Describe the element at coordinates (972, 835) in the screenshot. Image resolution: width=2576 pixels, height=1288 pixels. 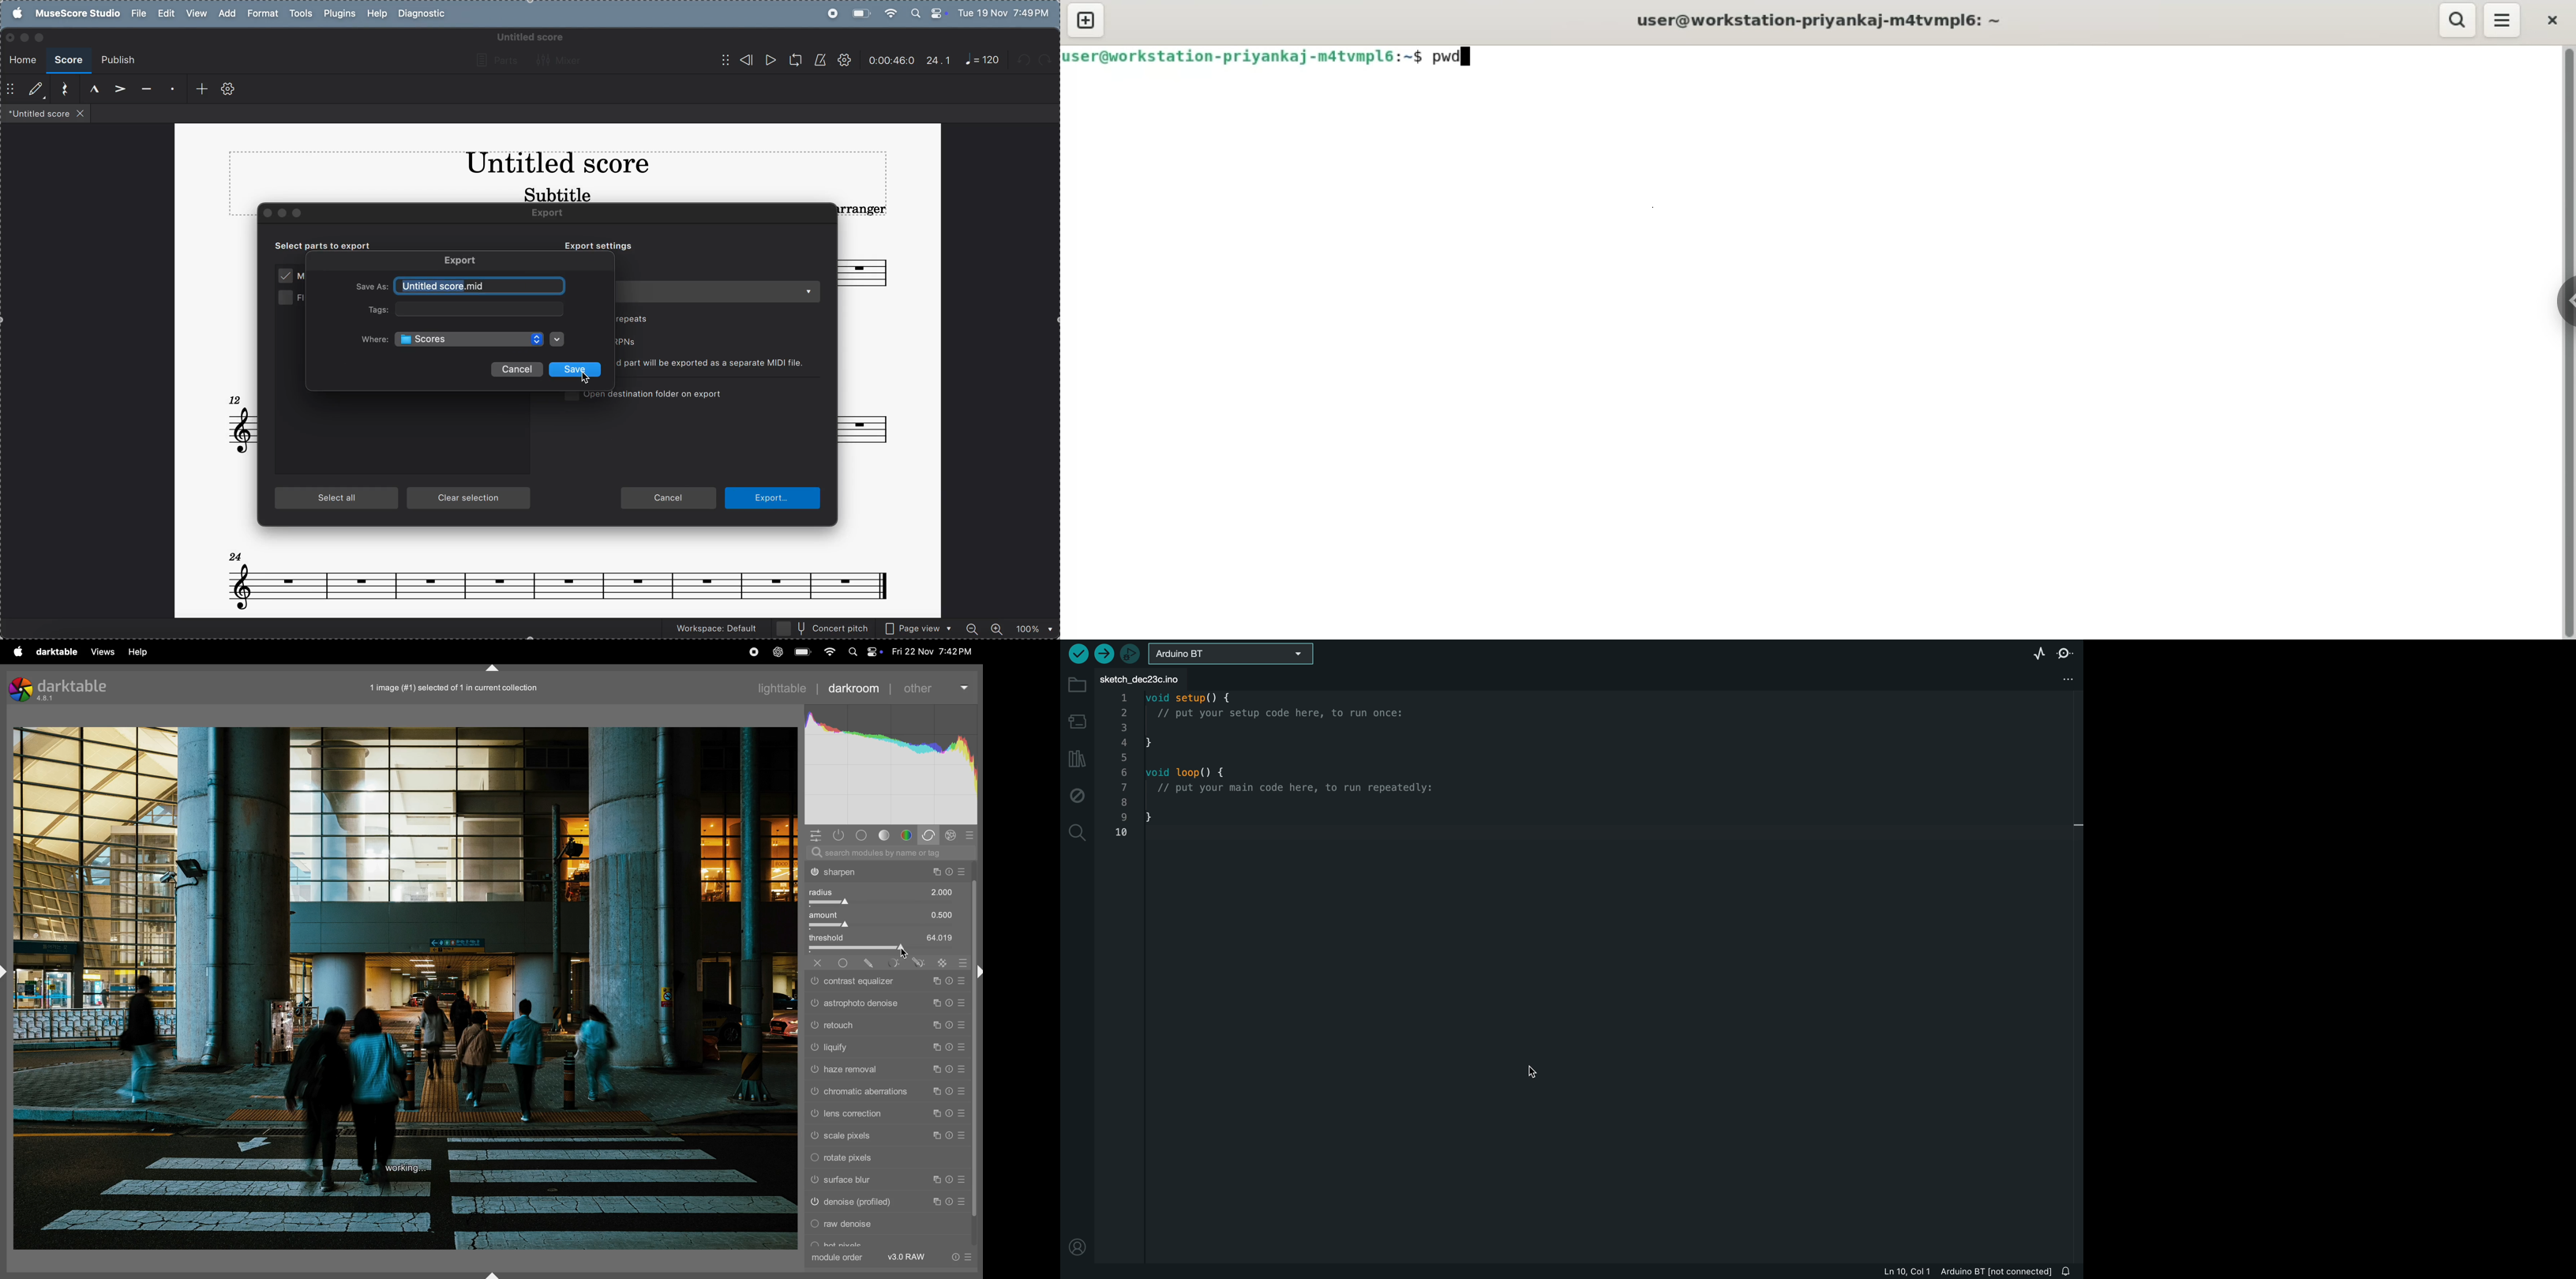
I see `reset` at that location.